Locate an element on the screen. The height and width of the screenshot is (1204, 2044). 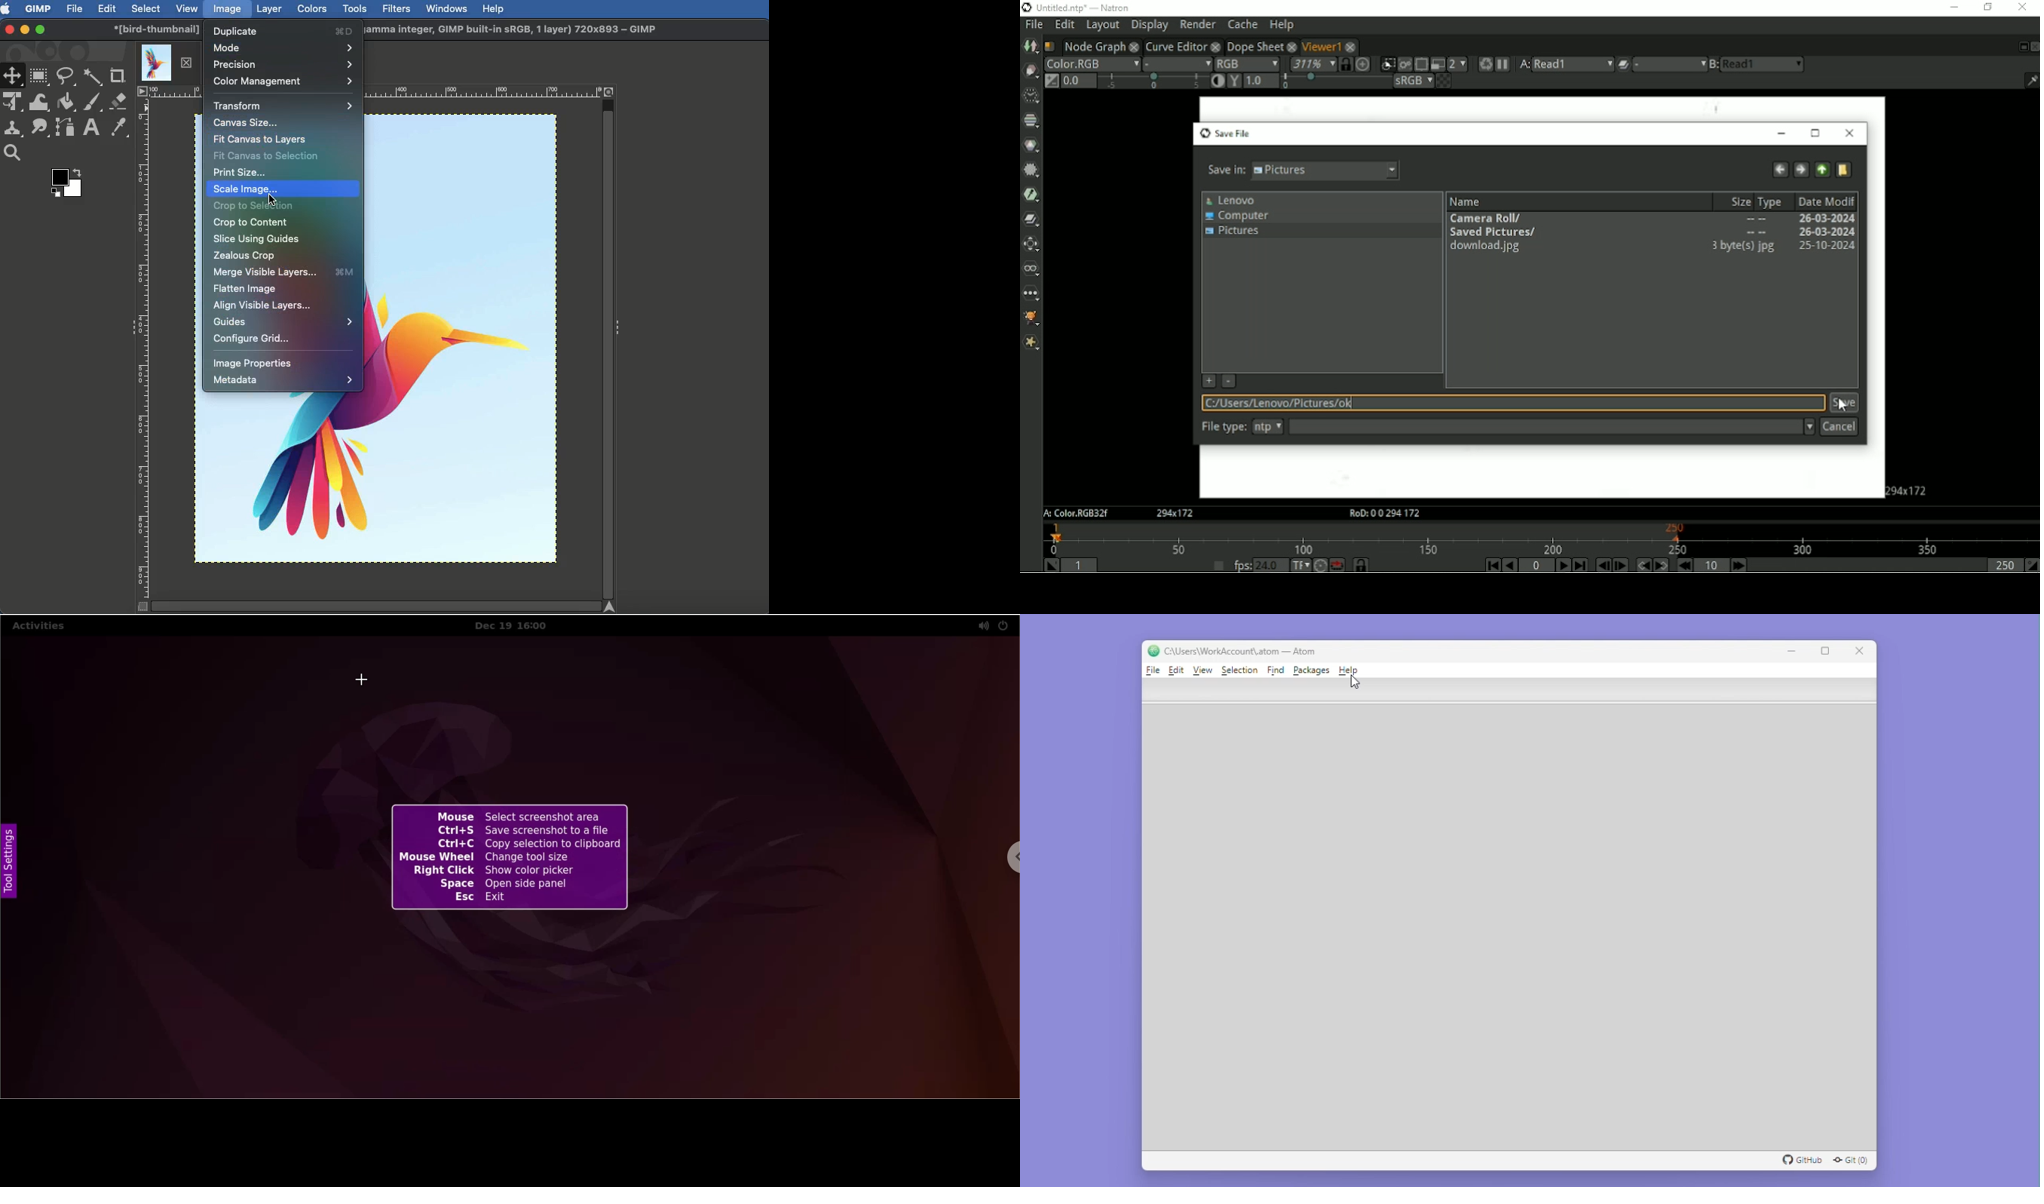
cursor is located at coordinates (361, 683).